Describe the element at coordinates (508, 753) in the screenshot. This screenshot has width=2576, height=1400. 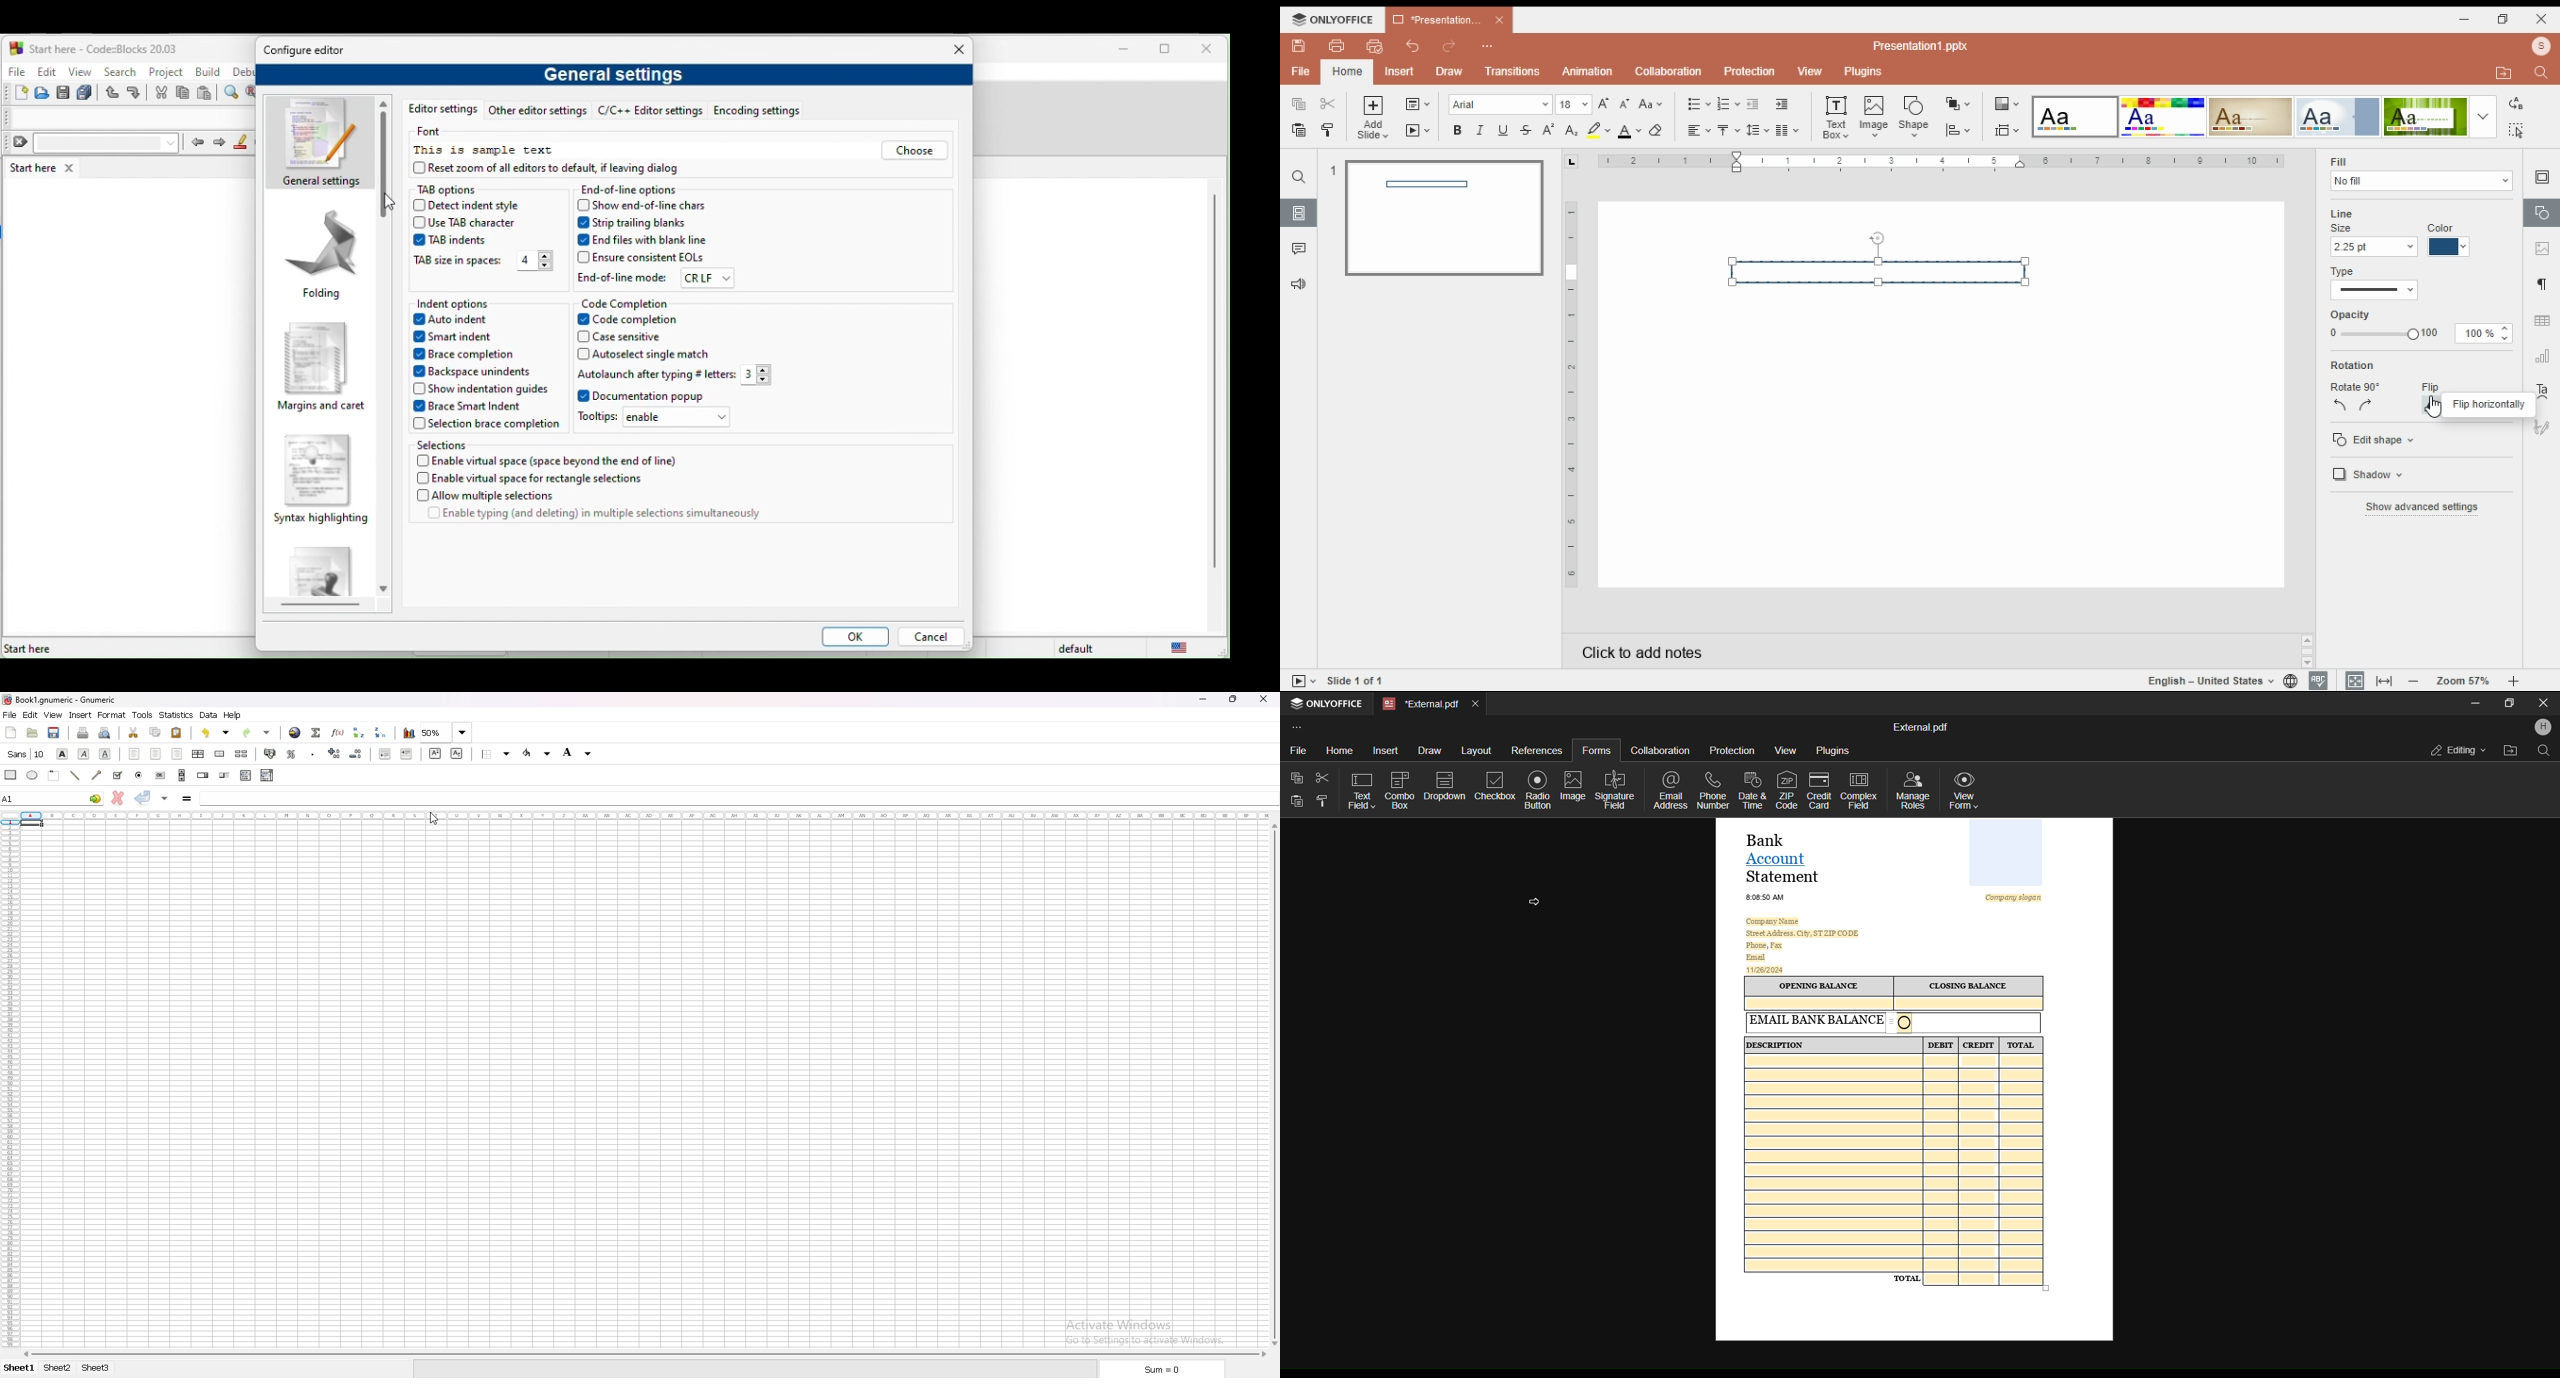
I see `Drop down` at that location.